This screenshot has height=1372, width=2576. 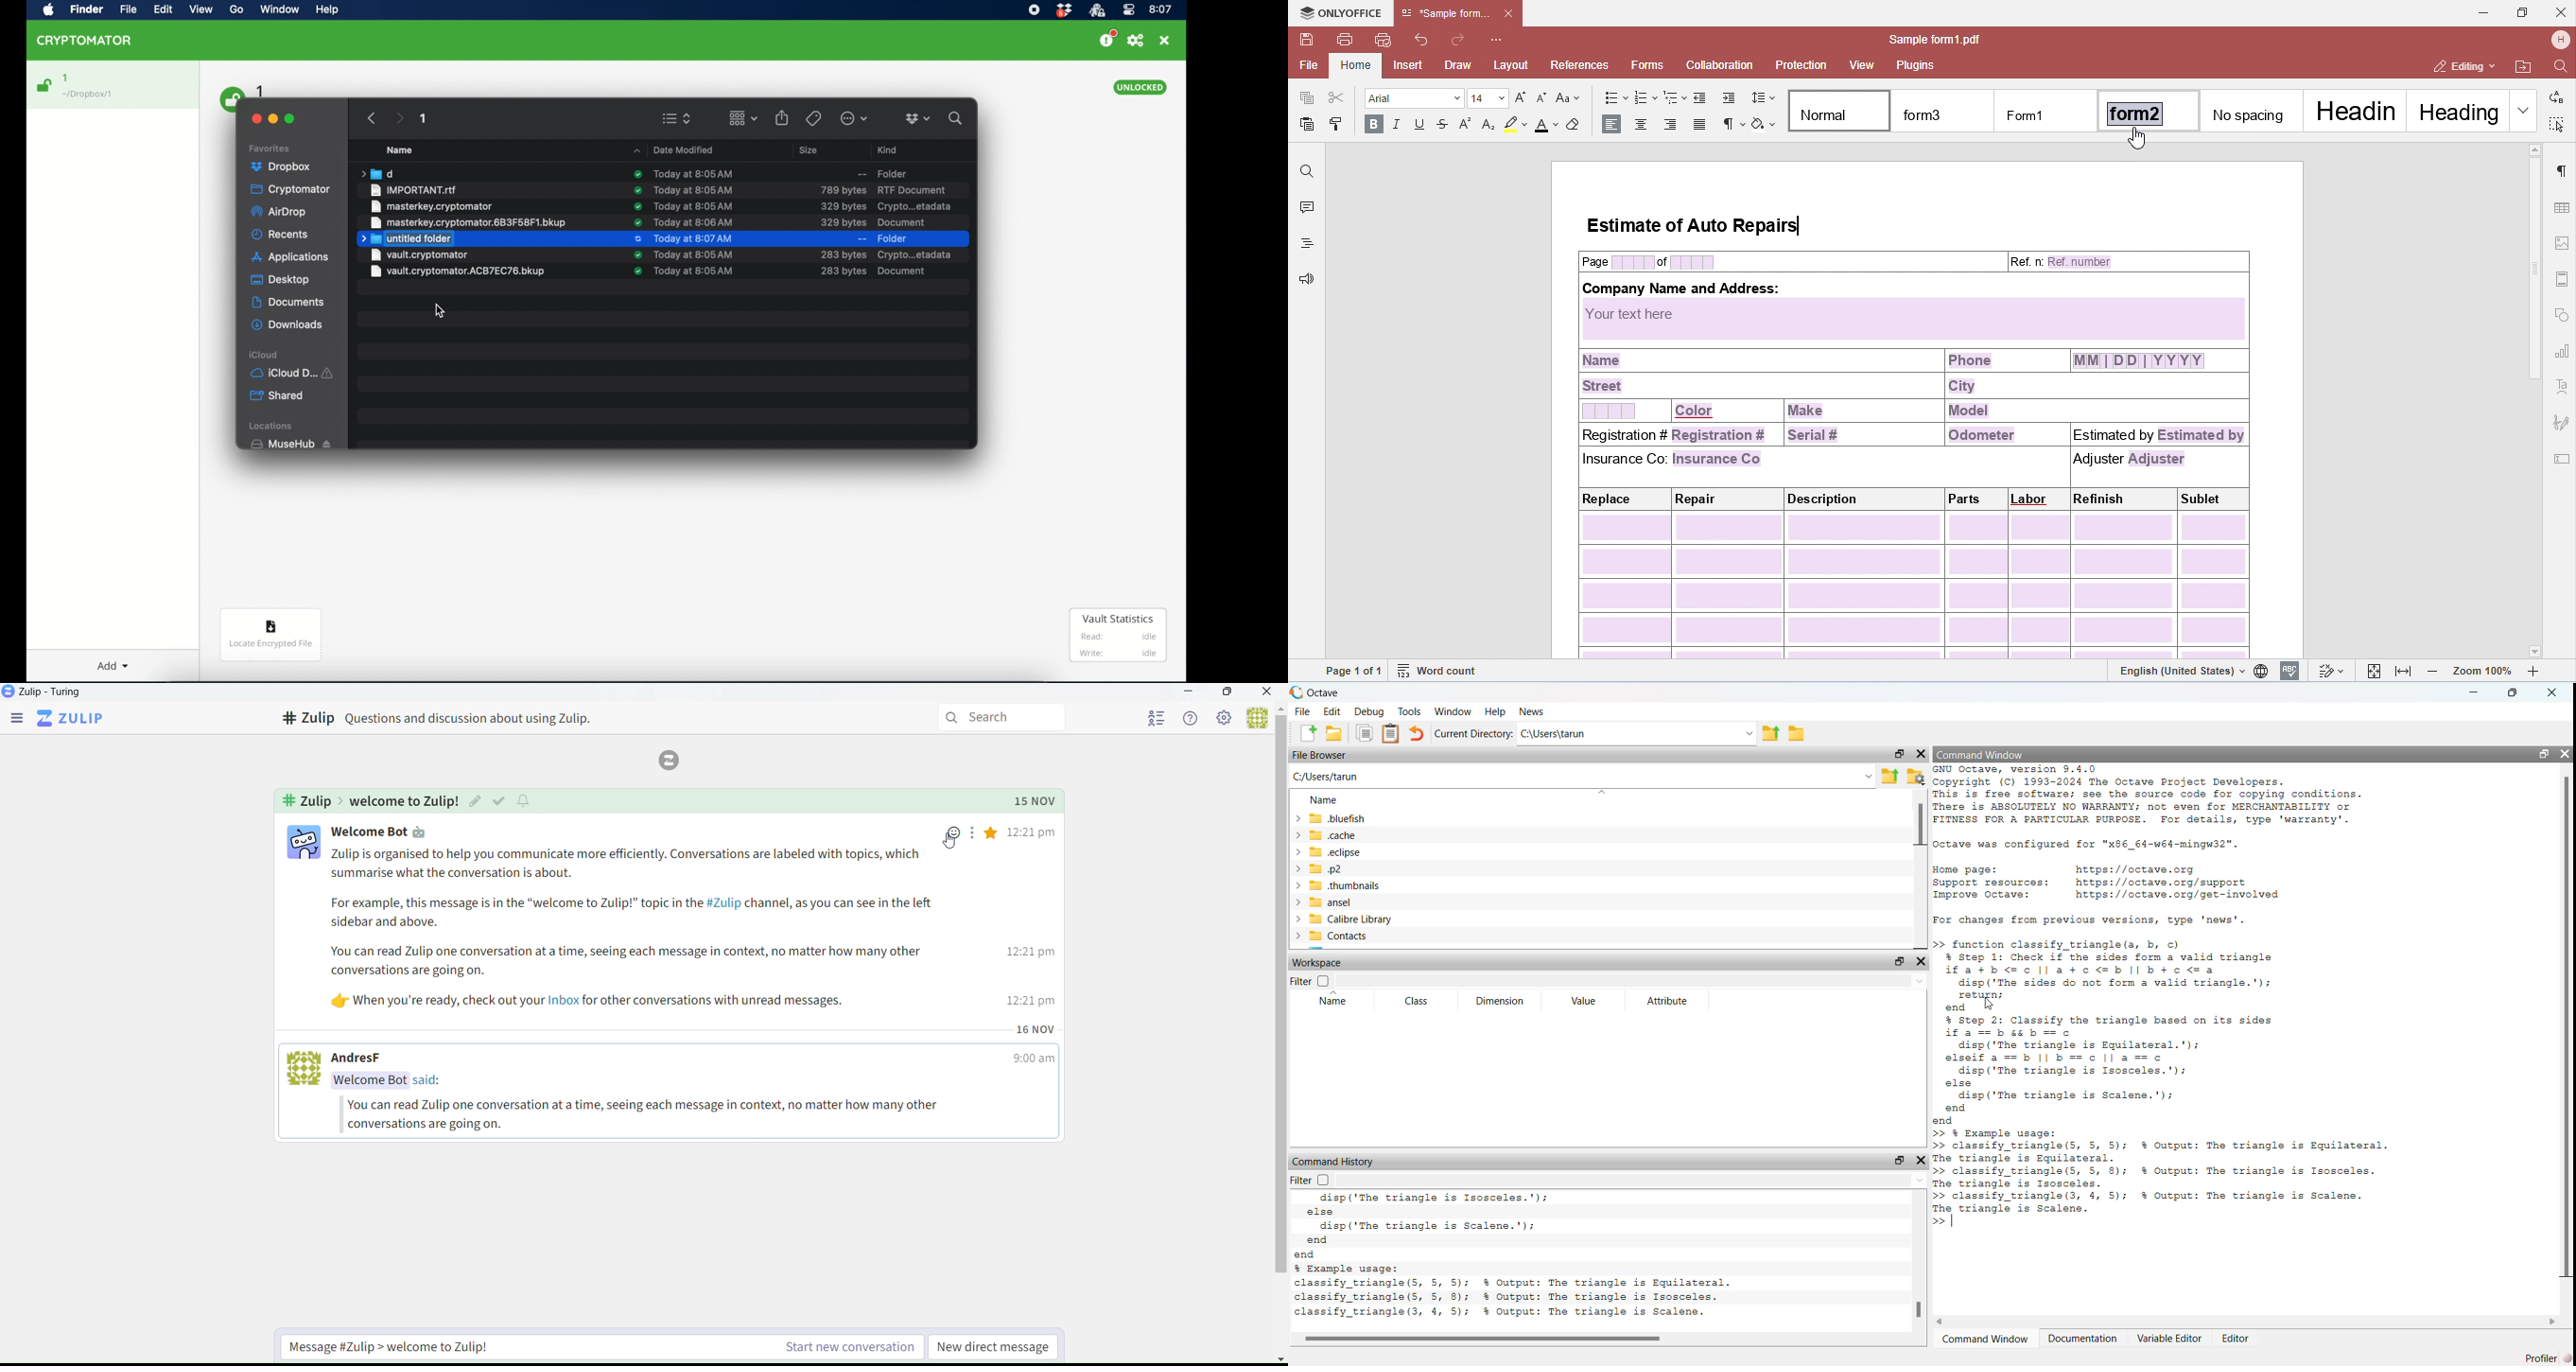 I want to click on open an existing file in editor, so click(x=1334, y=733).